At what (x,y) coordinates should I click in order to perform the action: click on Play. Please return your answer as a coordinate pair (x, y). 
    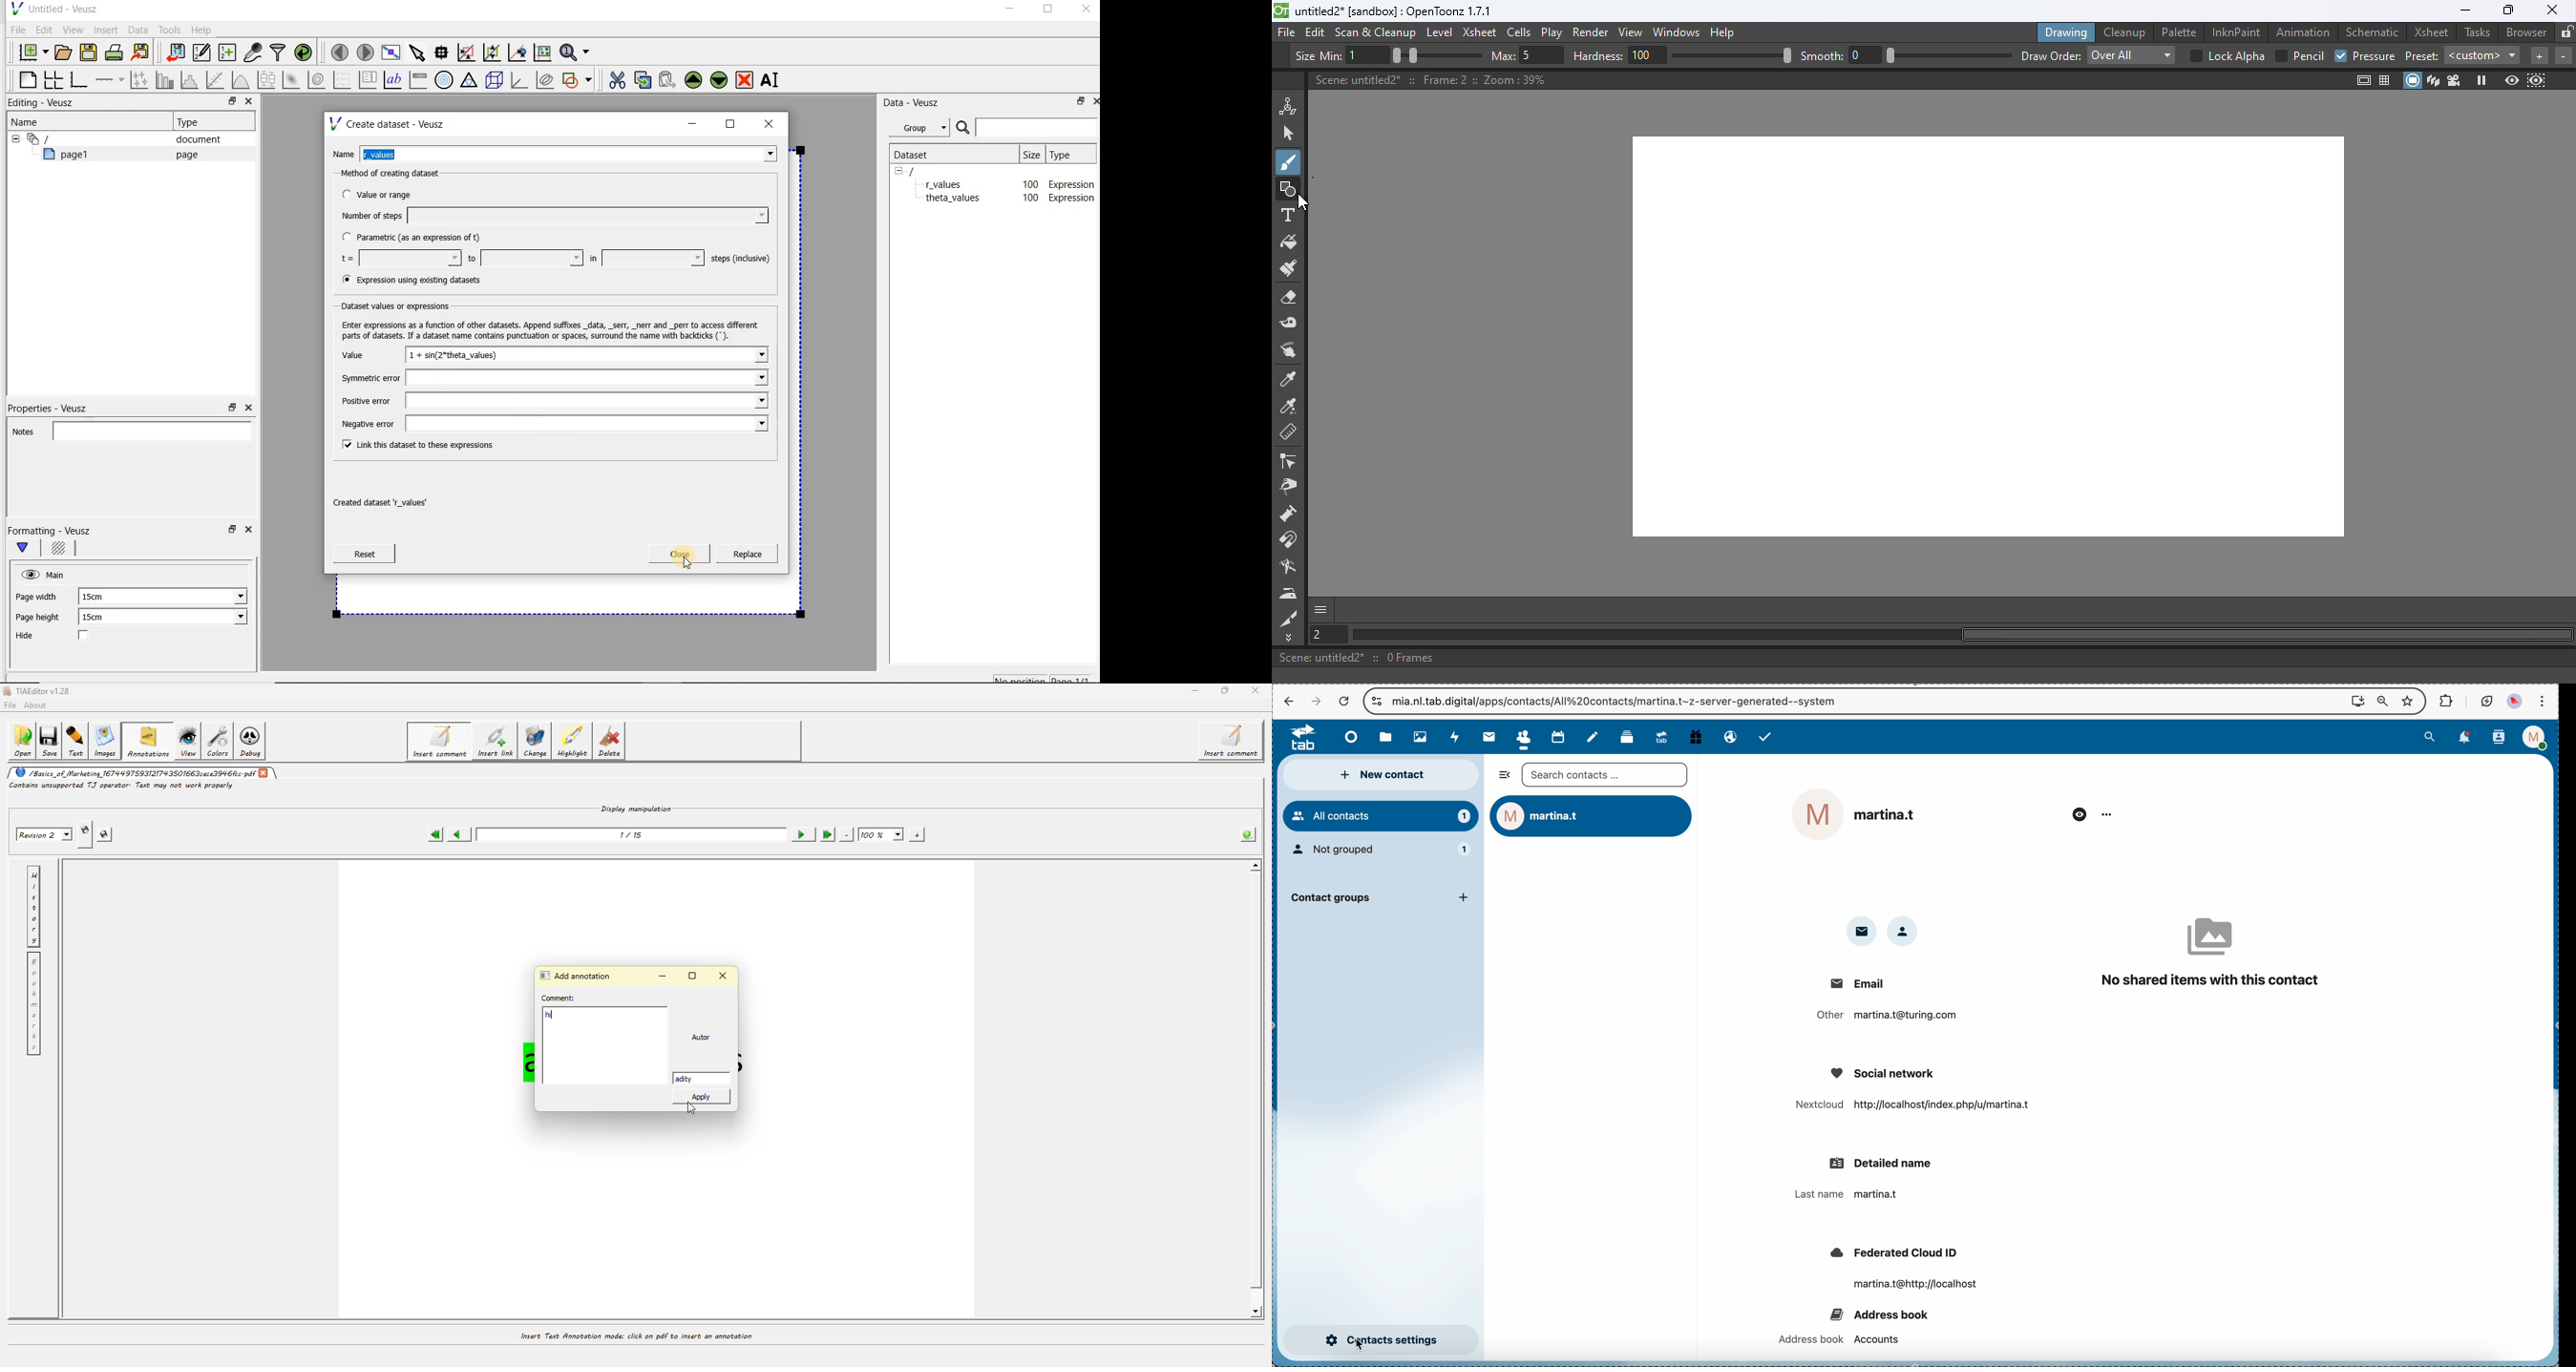
    Looking at the image, I should click on (1555, 33).